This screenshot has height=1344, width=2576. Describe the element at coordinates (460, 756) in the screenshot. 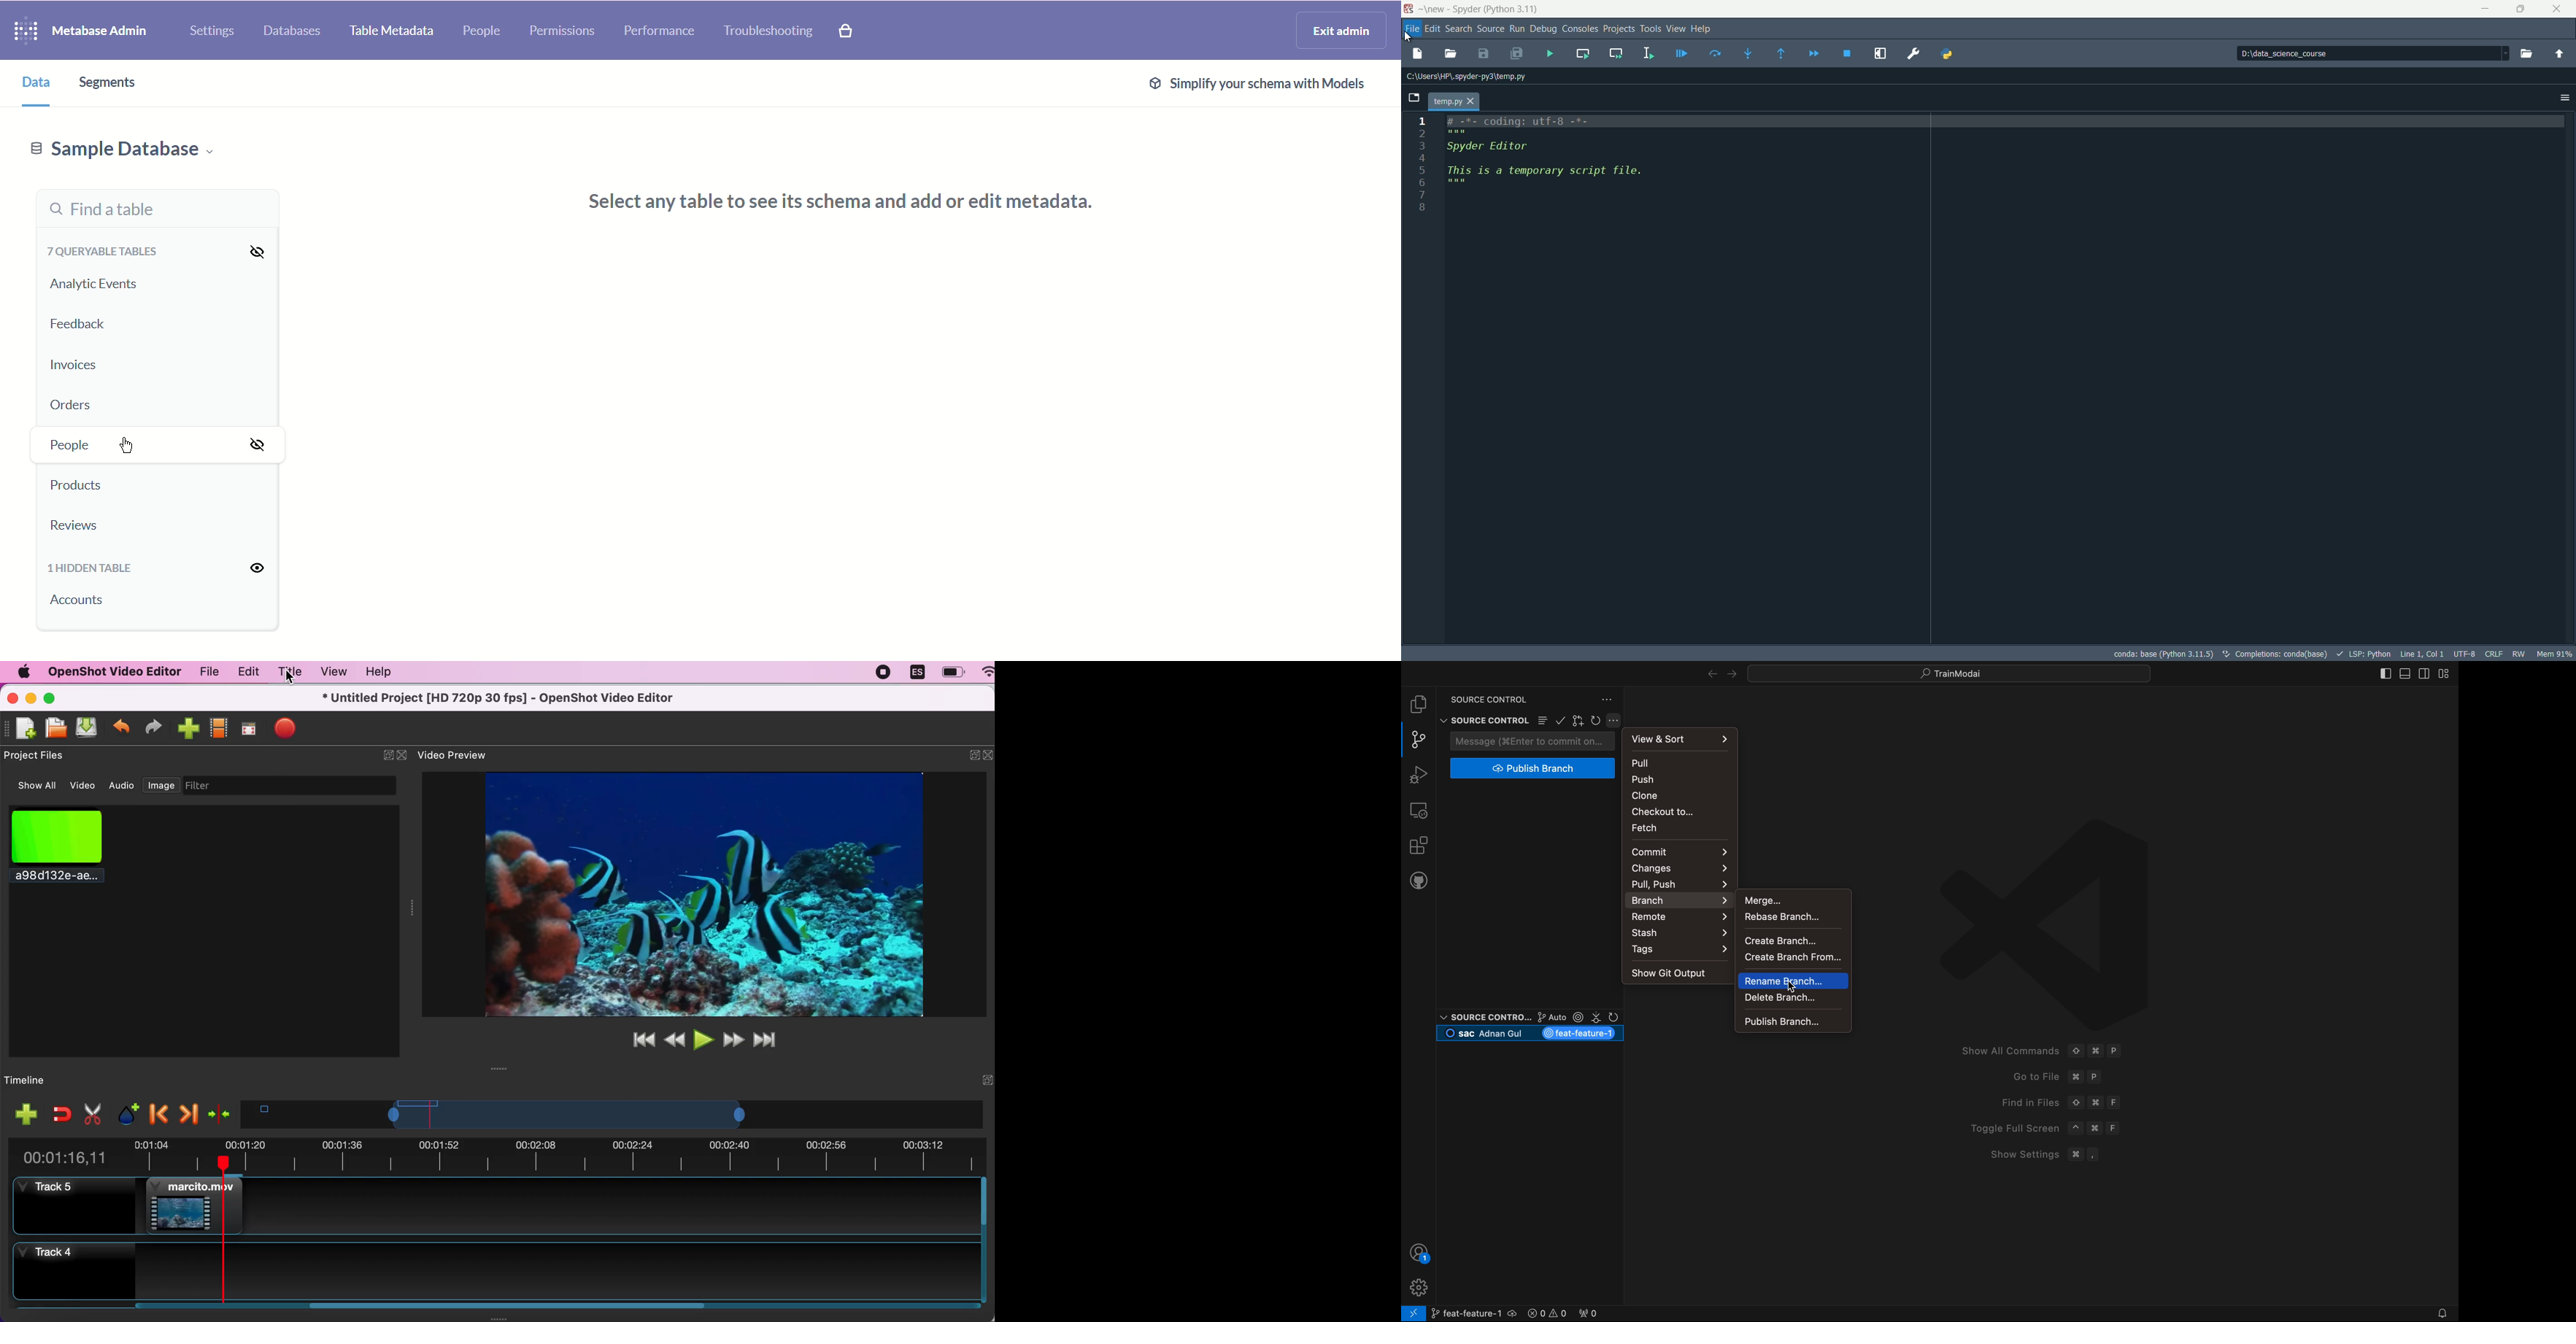

I see `video preview` at that location.